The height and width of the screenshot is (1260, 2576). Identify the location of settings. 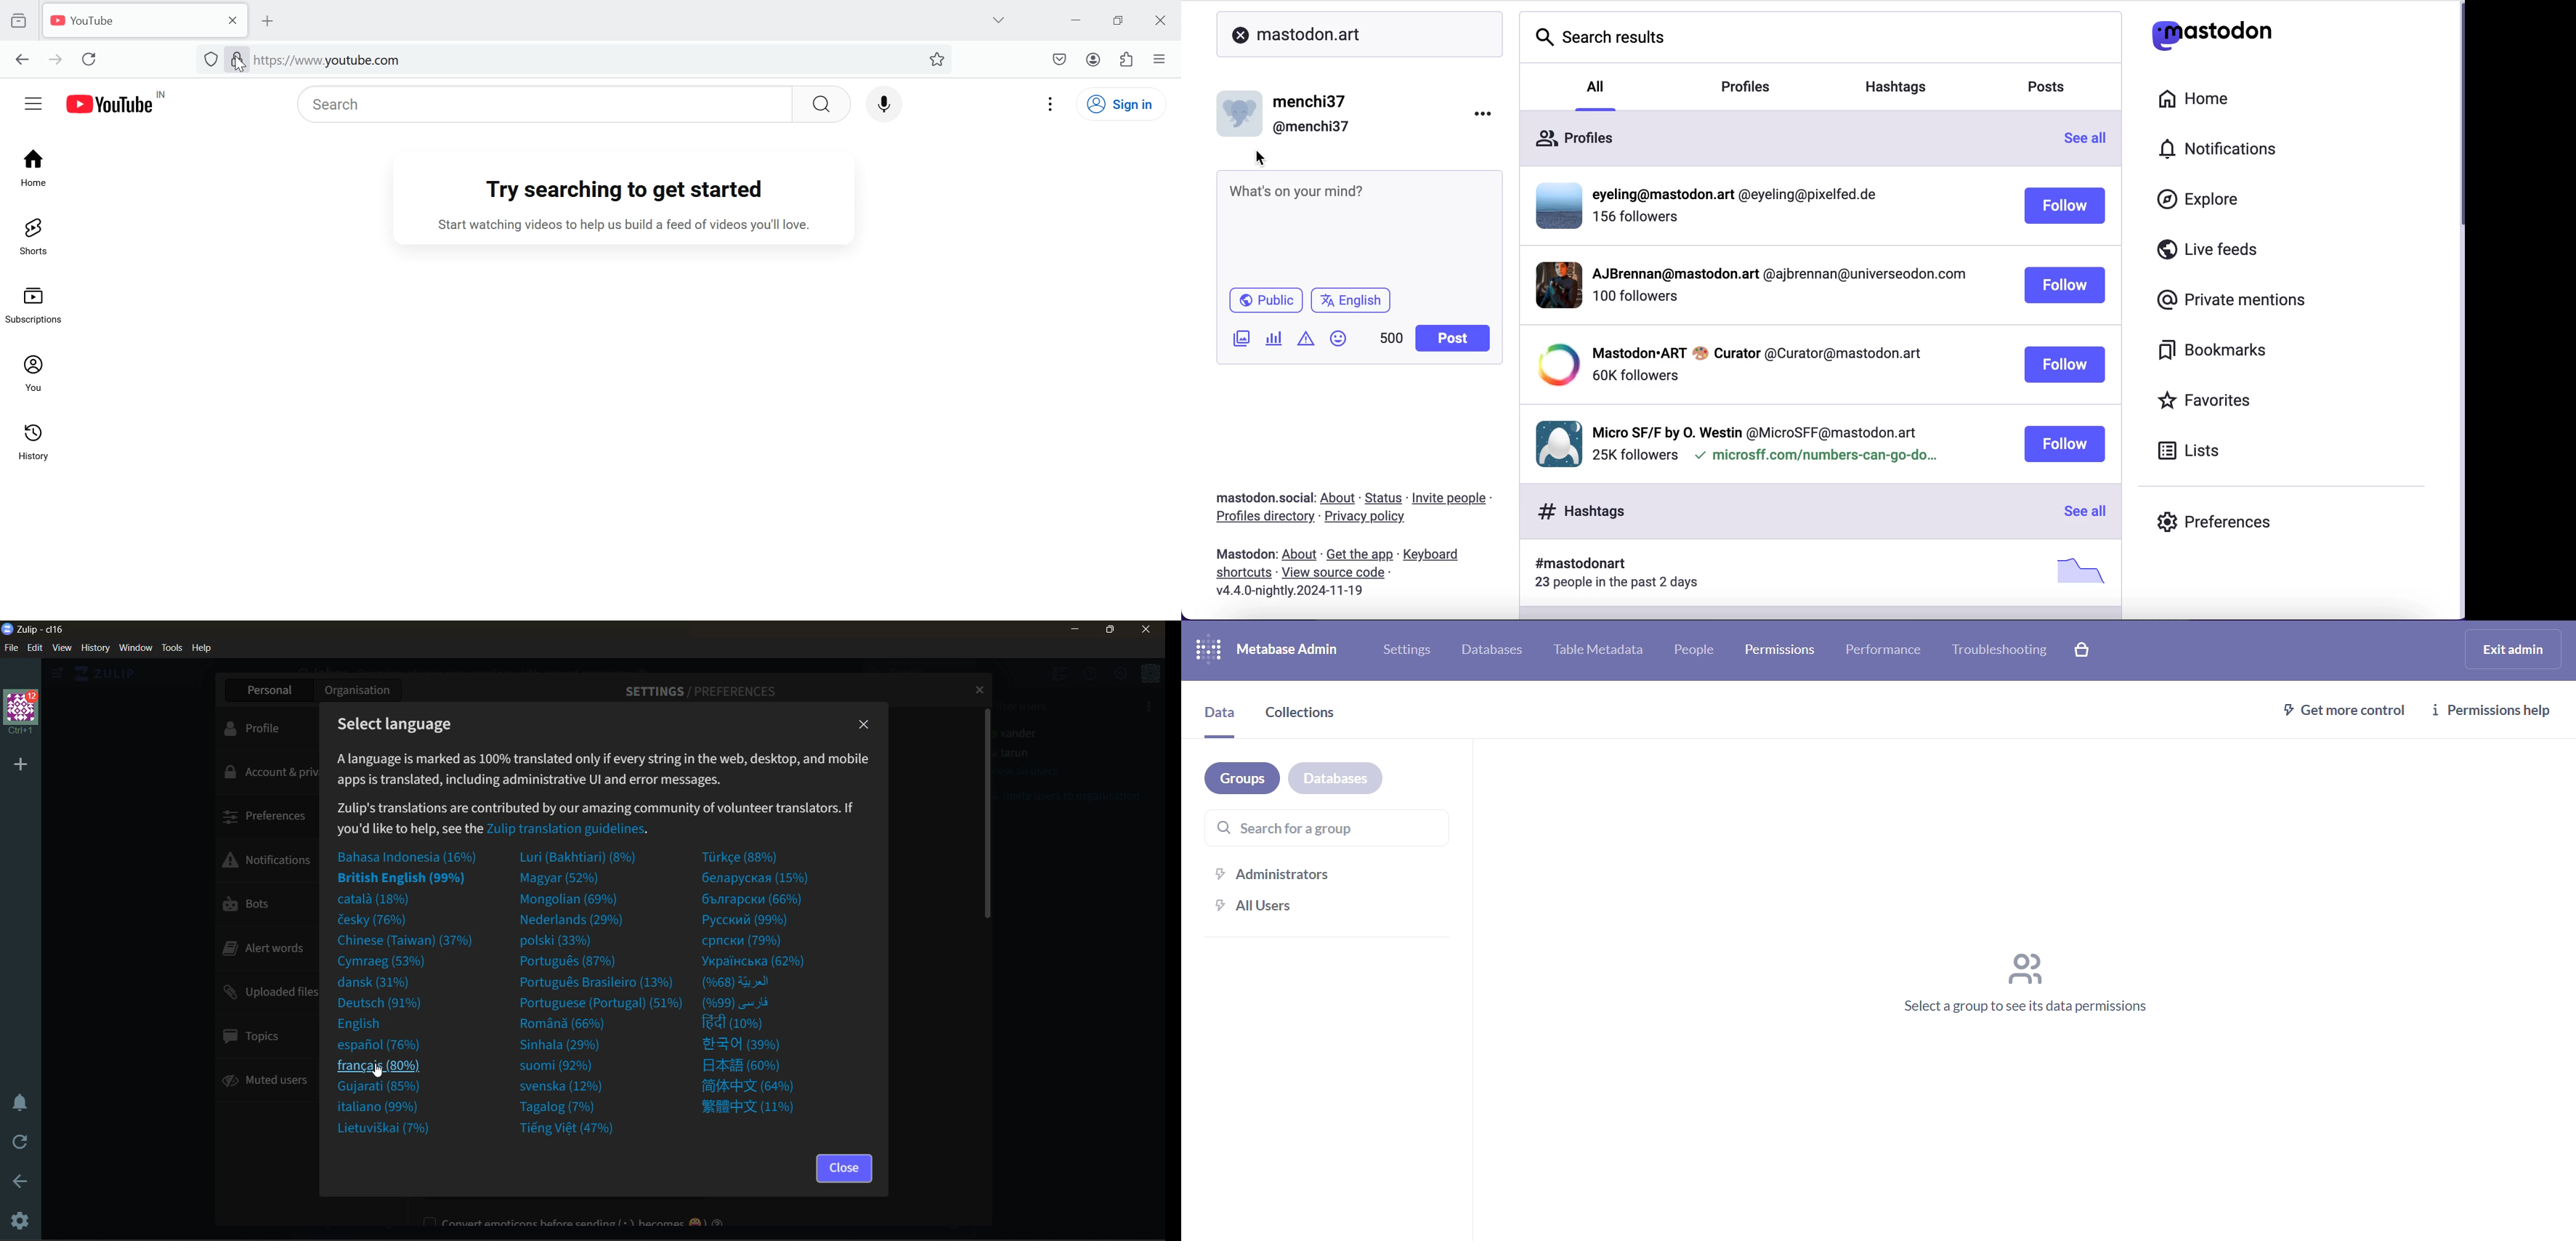
(21, 1219).